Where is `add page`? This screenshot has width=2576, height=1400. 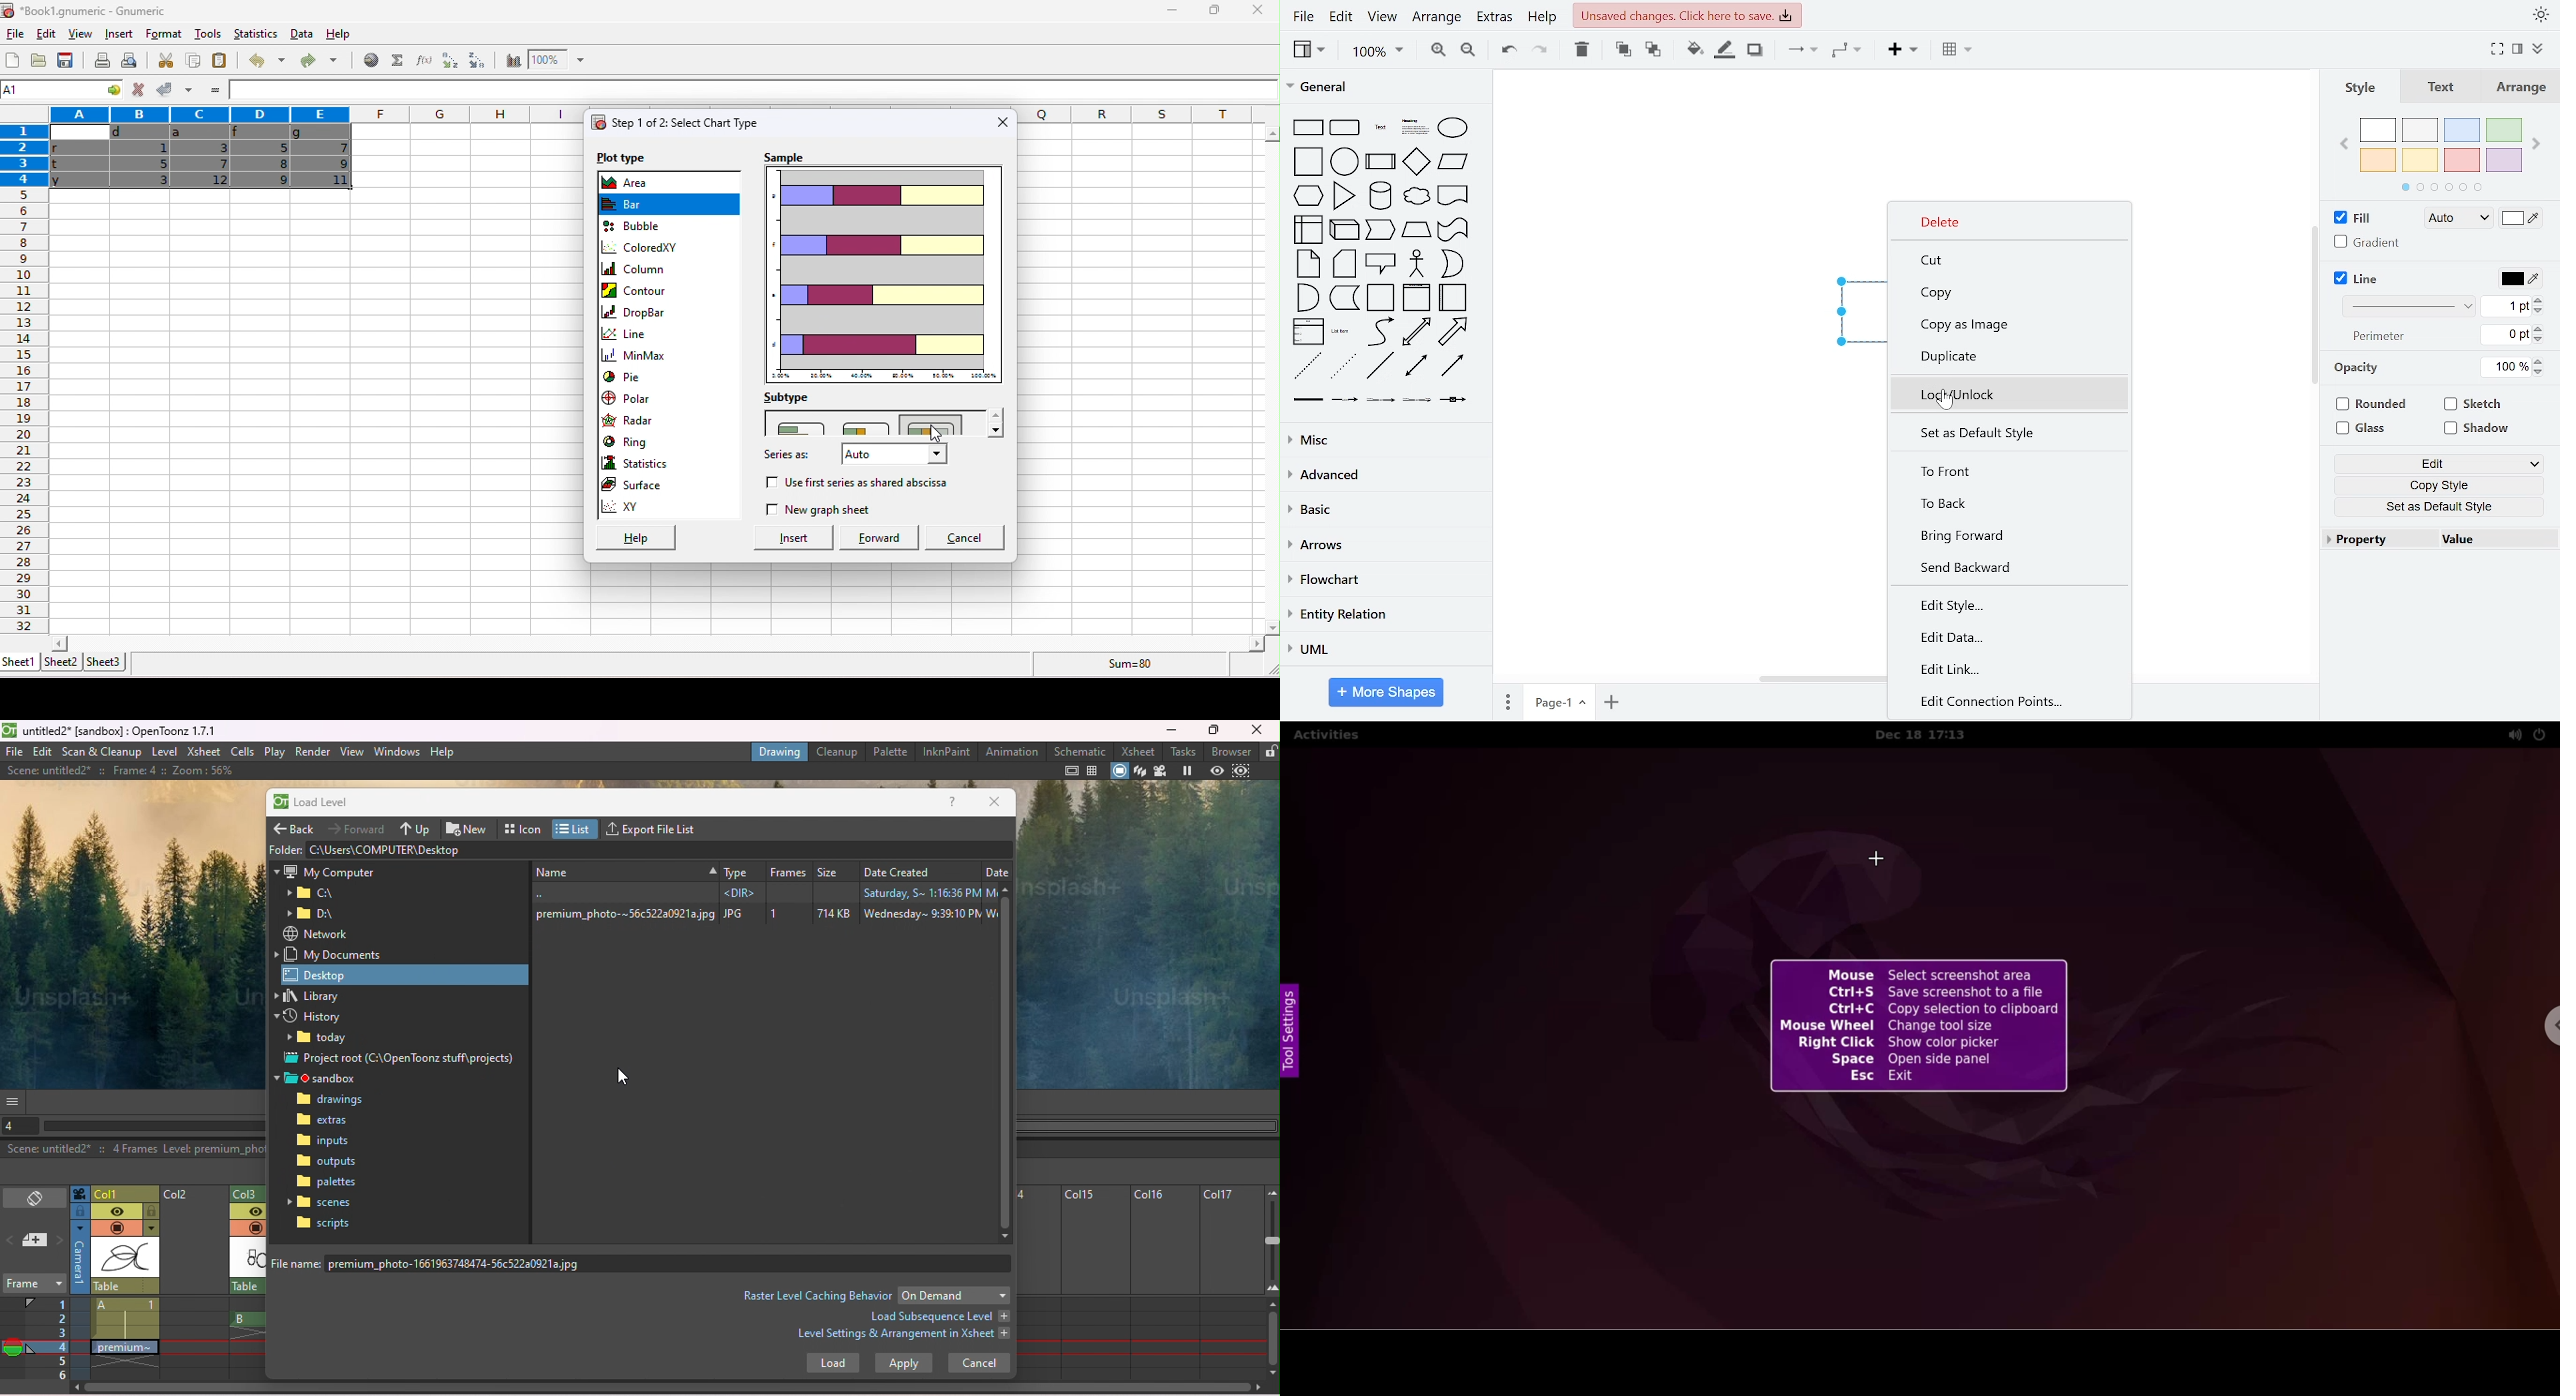
add page is located at coordinates (1611, 703).